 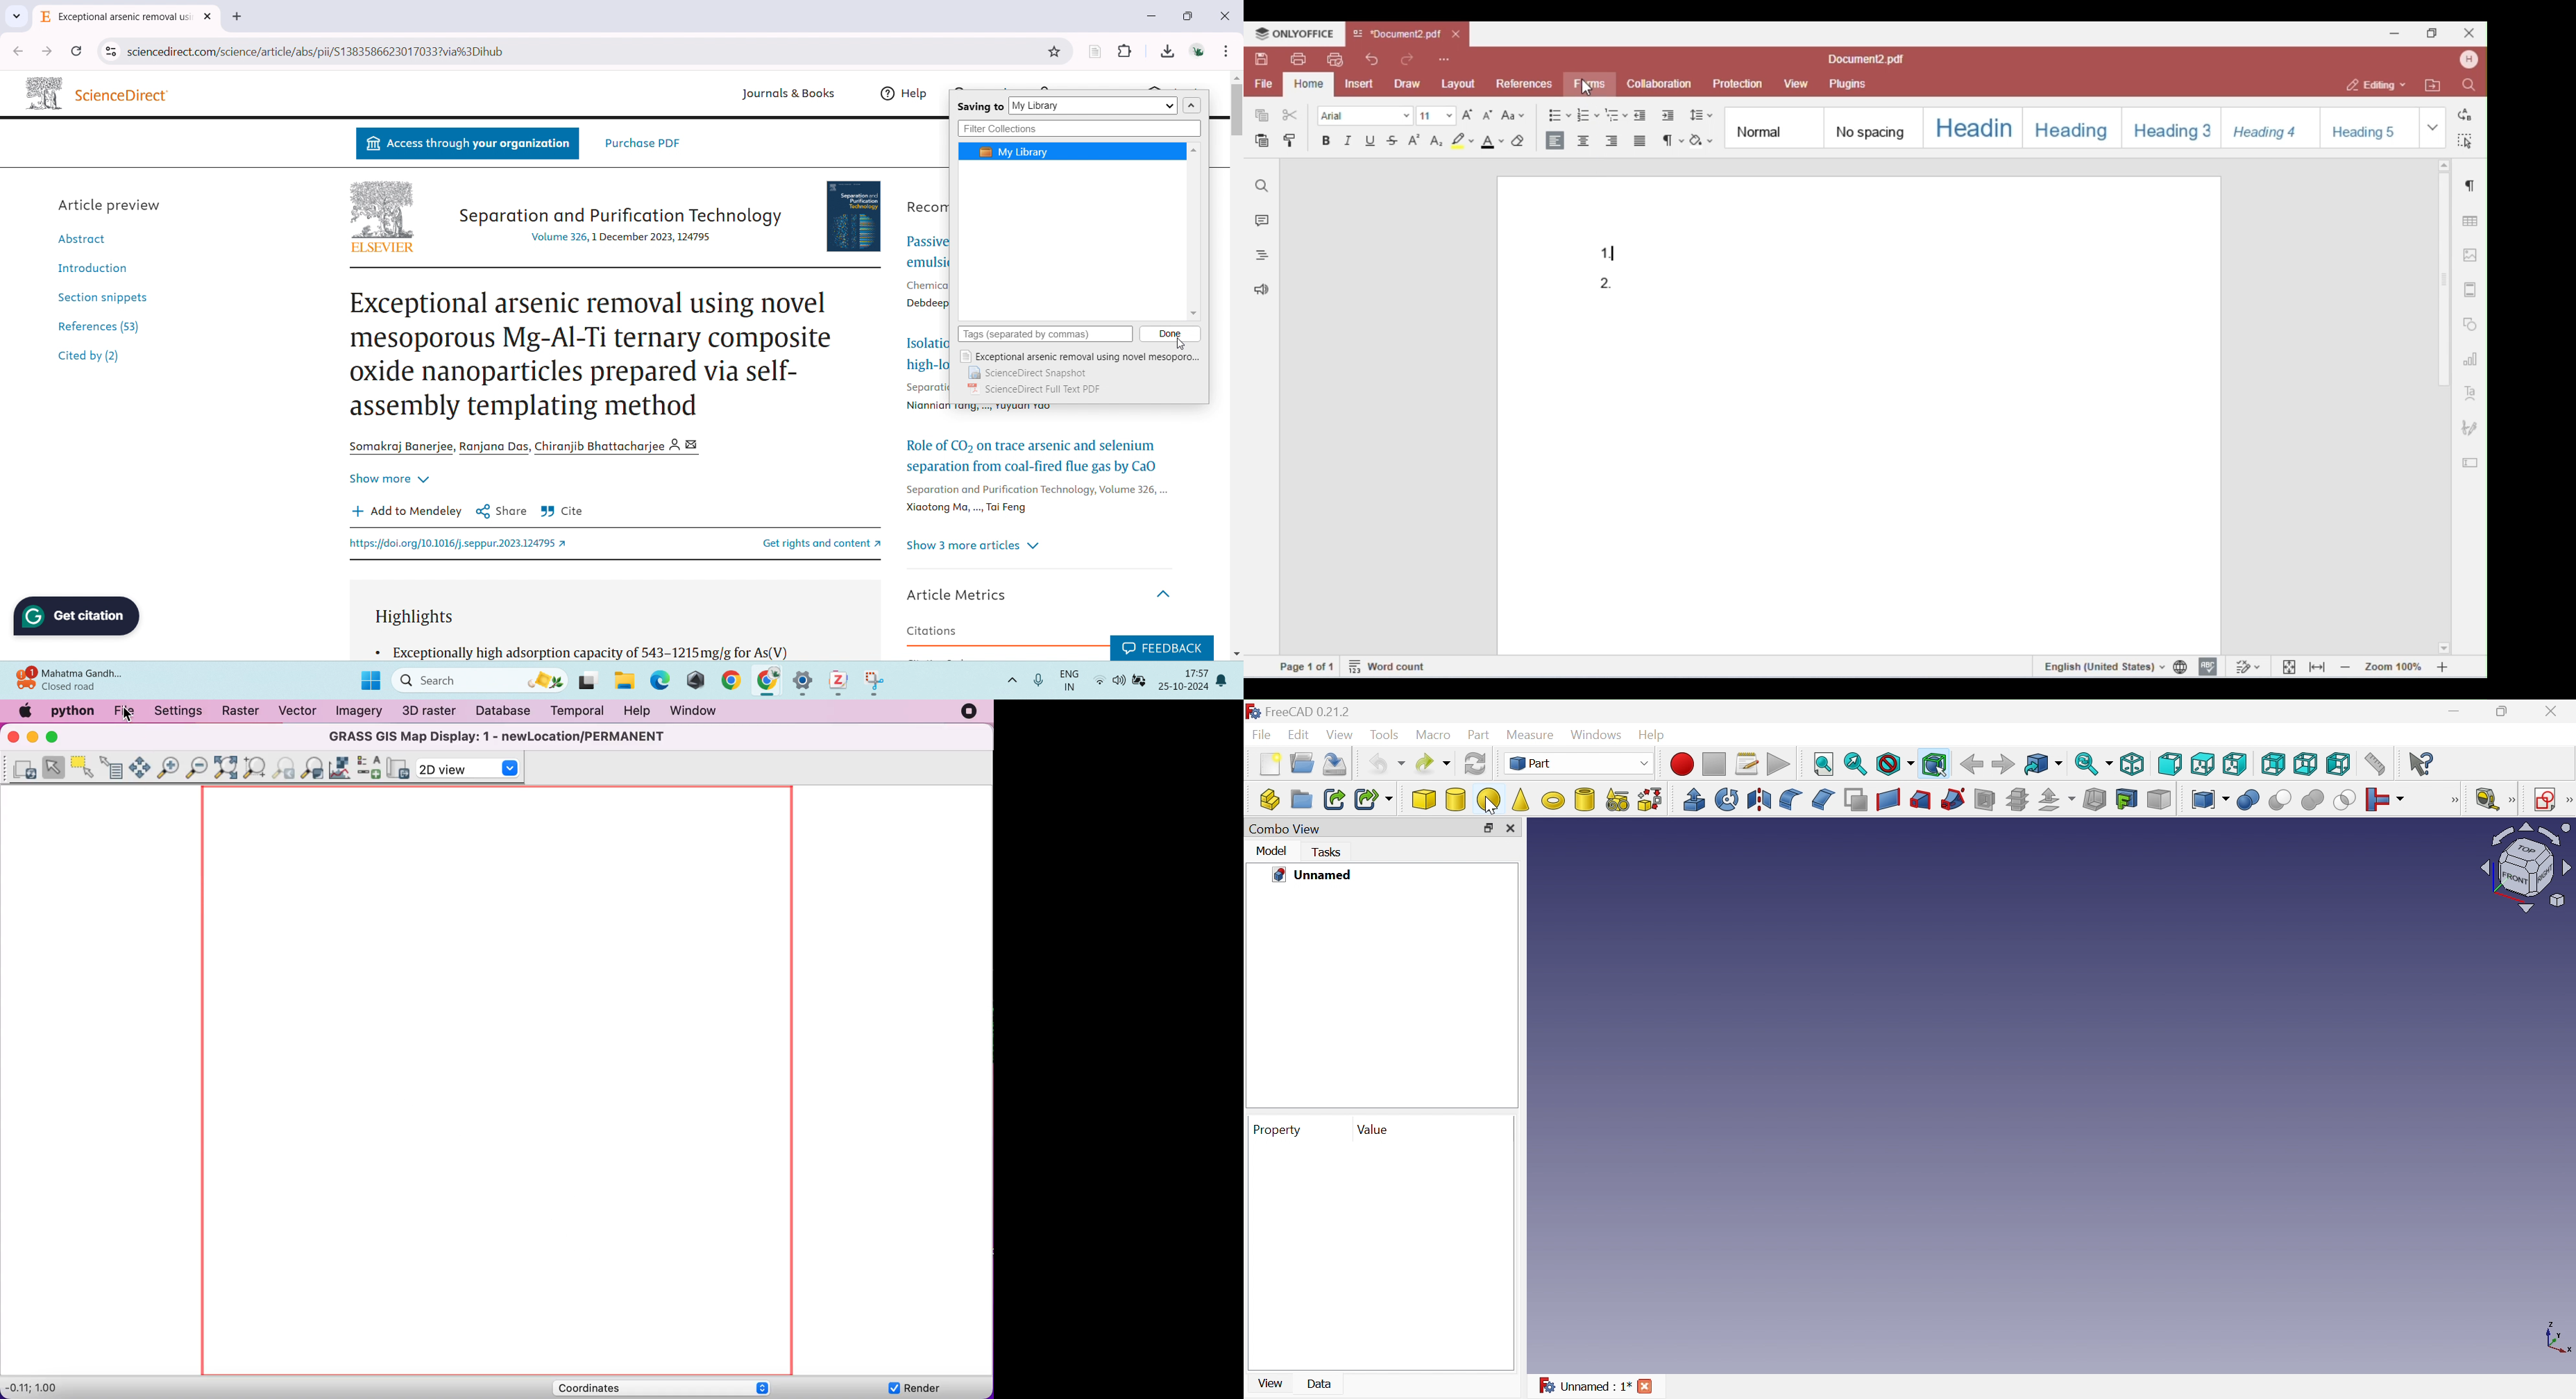 What do you see at coordinates (1236, 652) in the screenshot?
I see `scroll down` at bounding box center [1236, 652].